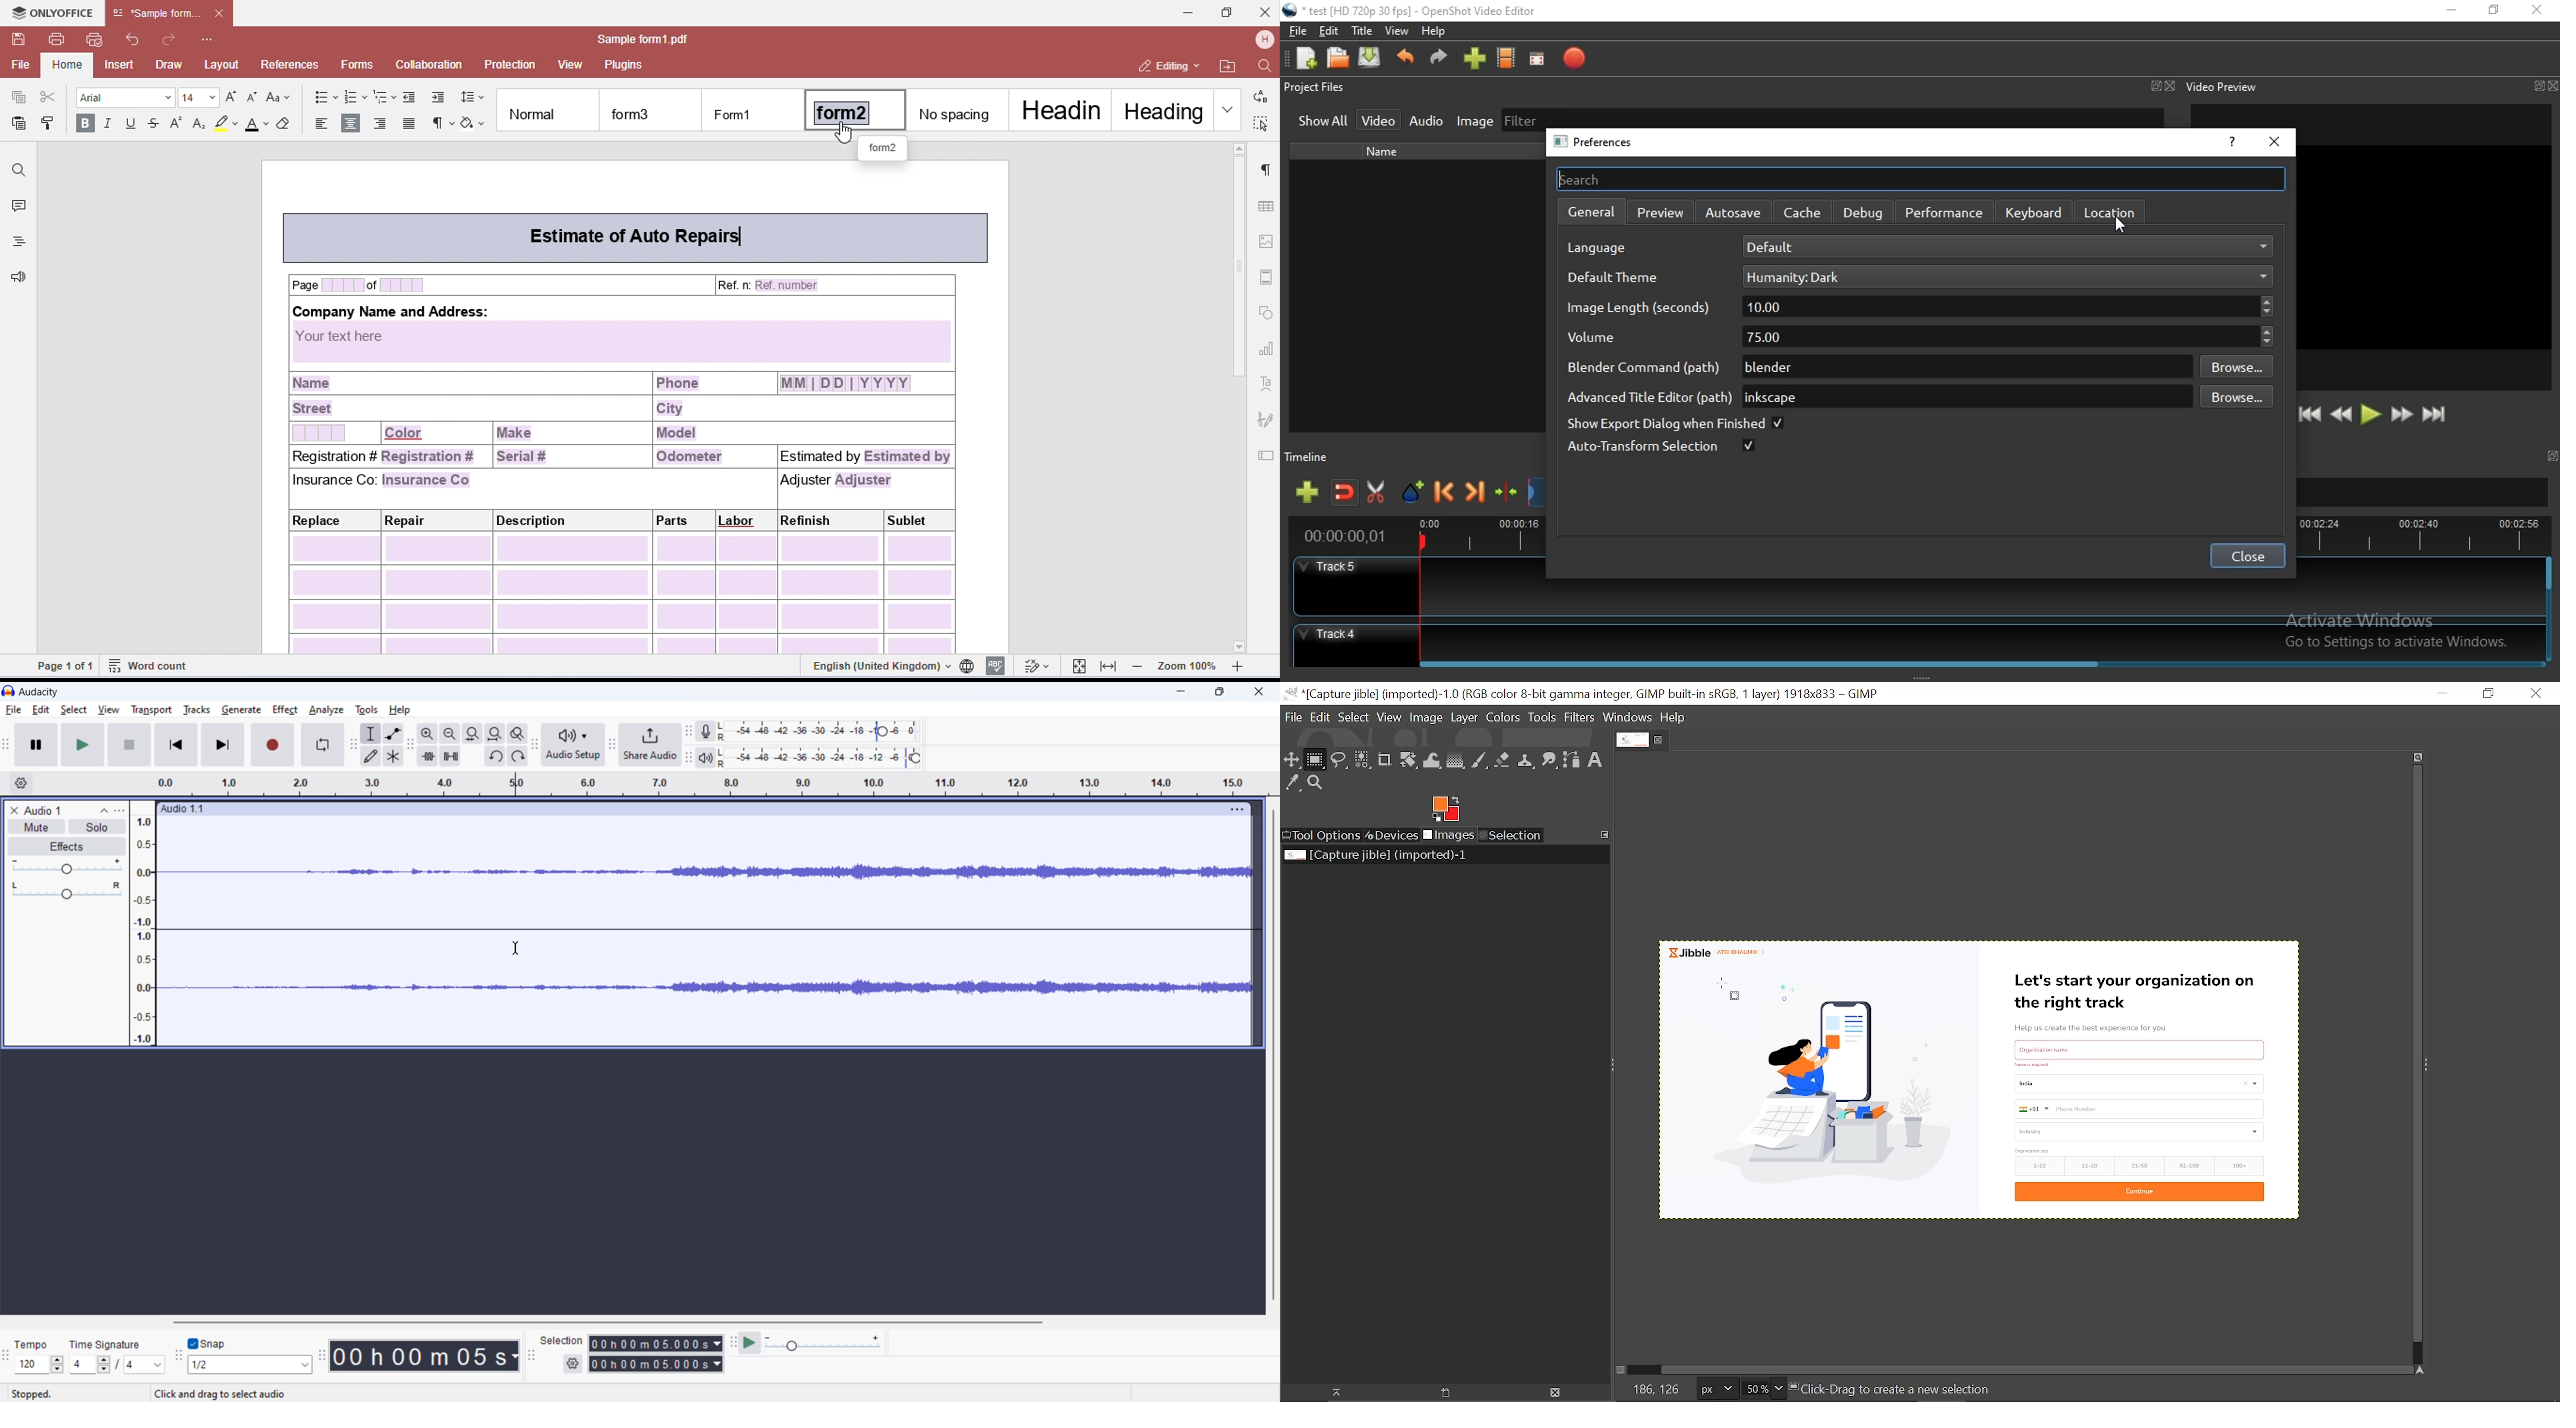  Describe the element at coordinates (1504, 718) in the screenshot. I see `Colors` at that location.